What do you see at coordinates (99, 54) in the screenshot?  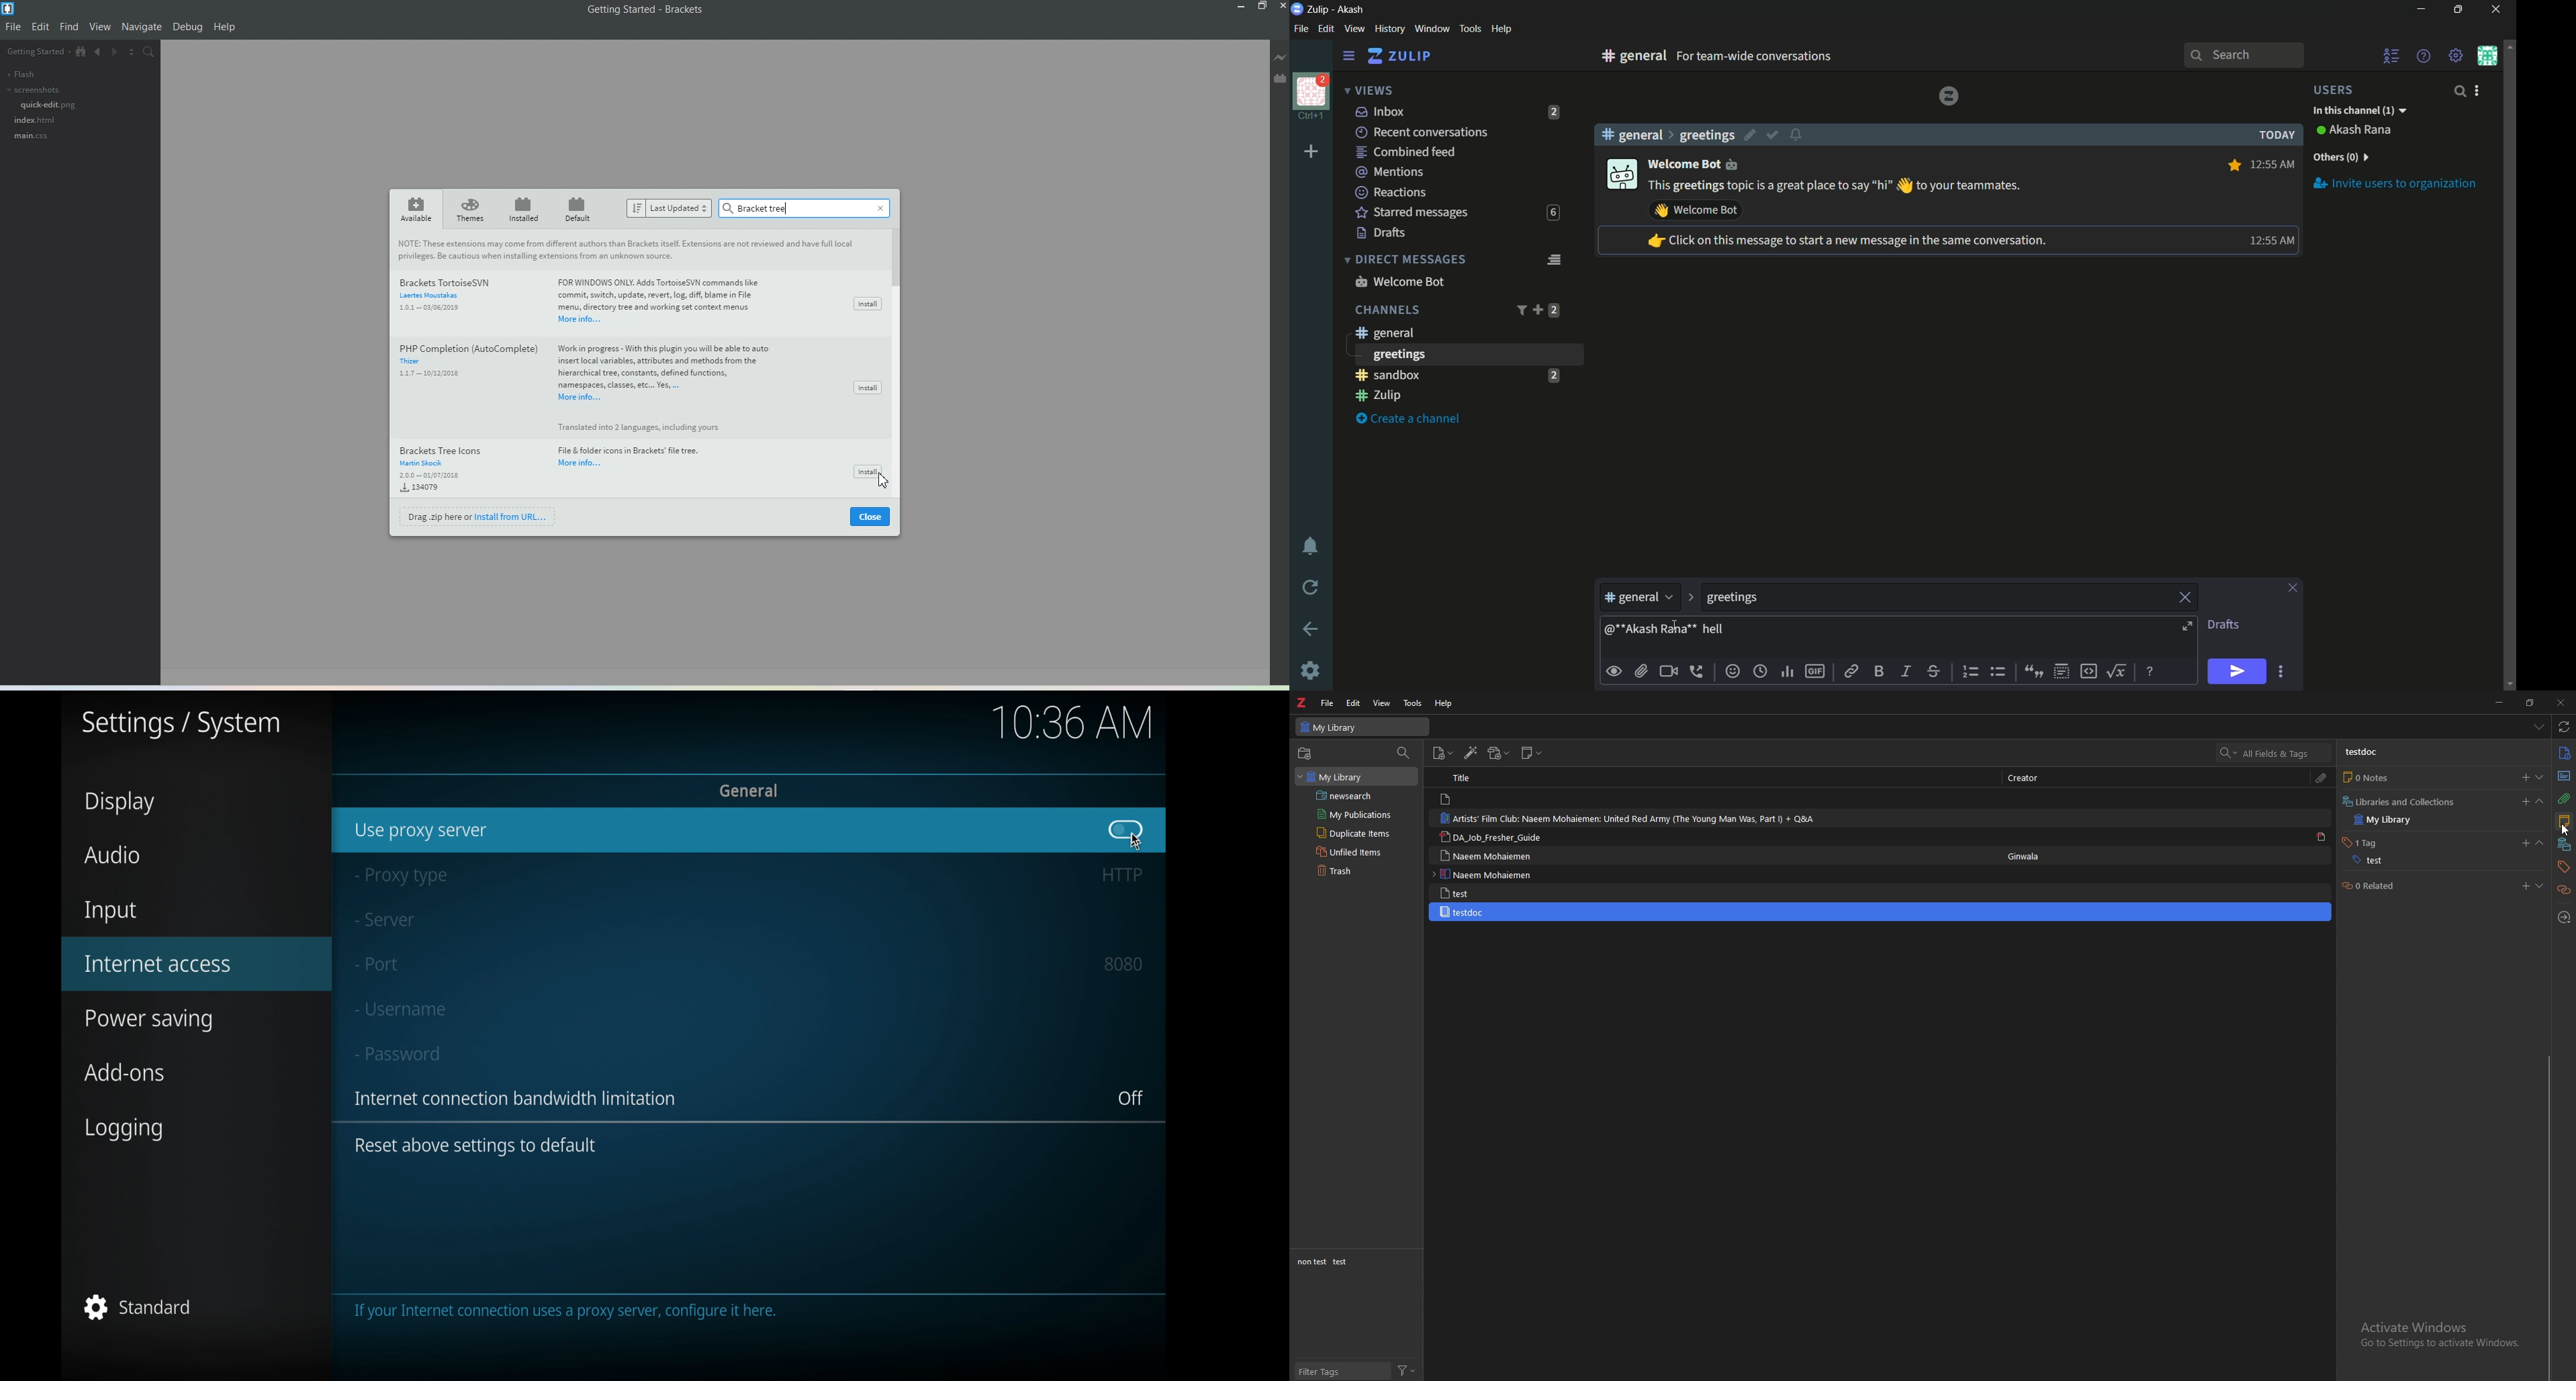 I see `Navigate Backwards` at bounding box center [99, 54].